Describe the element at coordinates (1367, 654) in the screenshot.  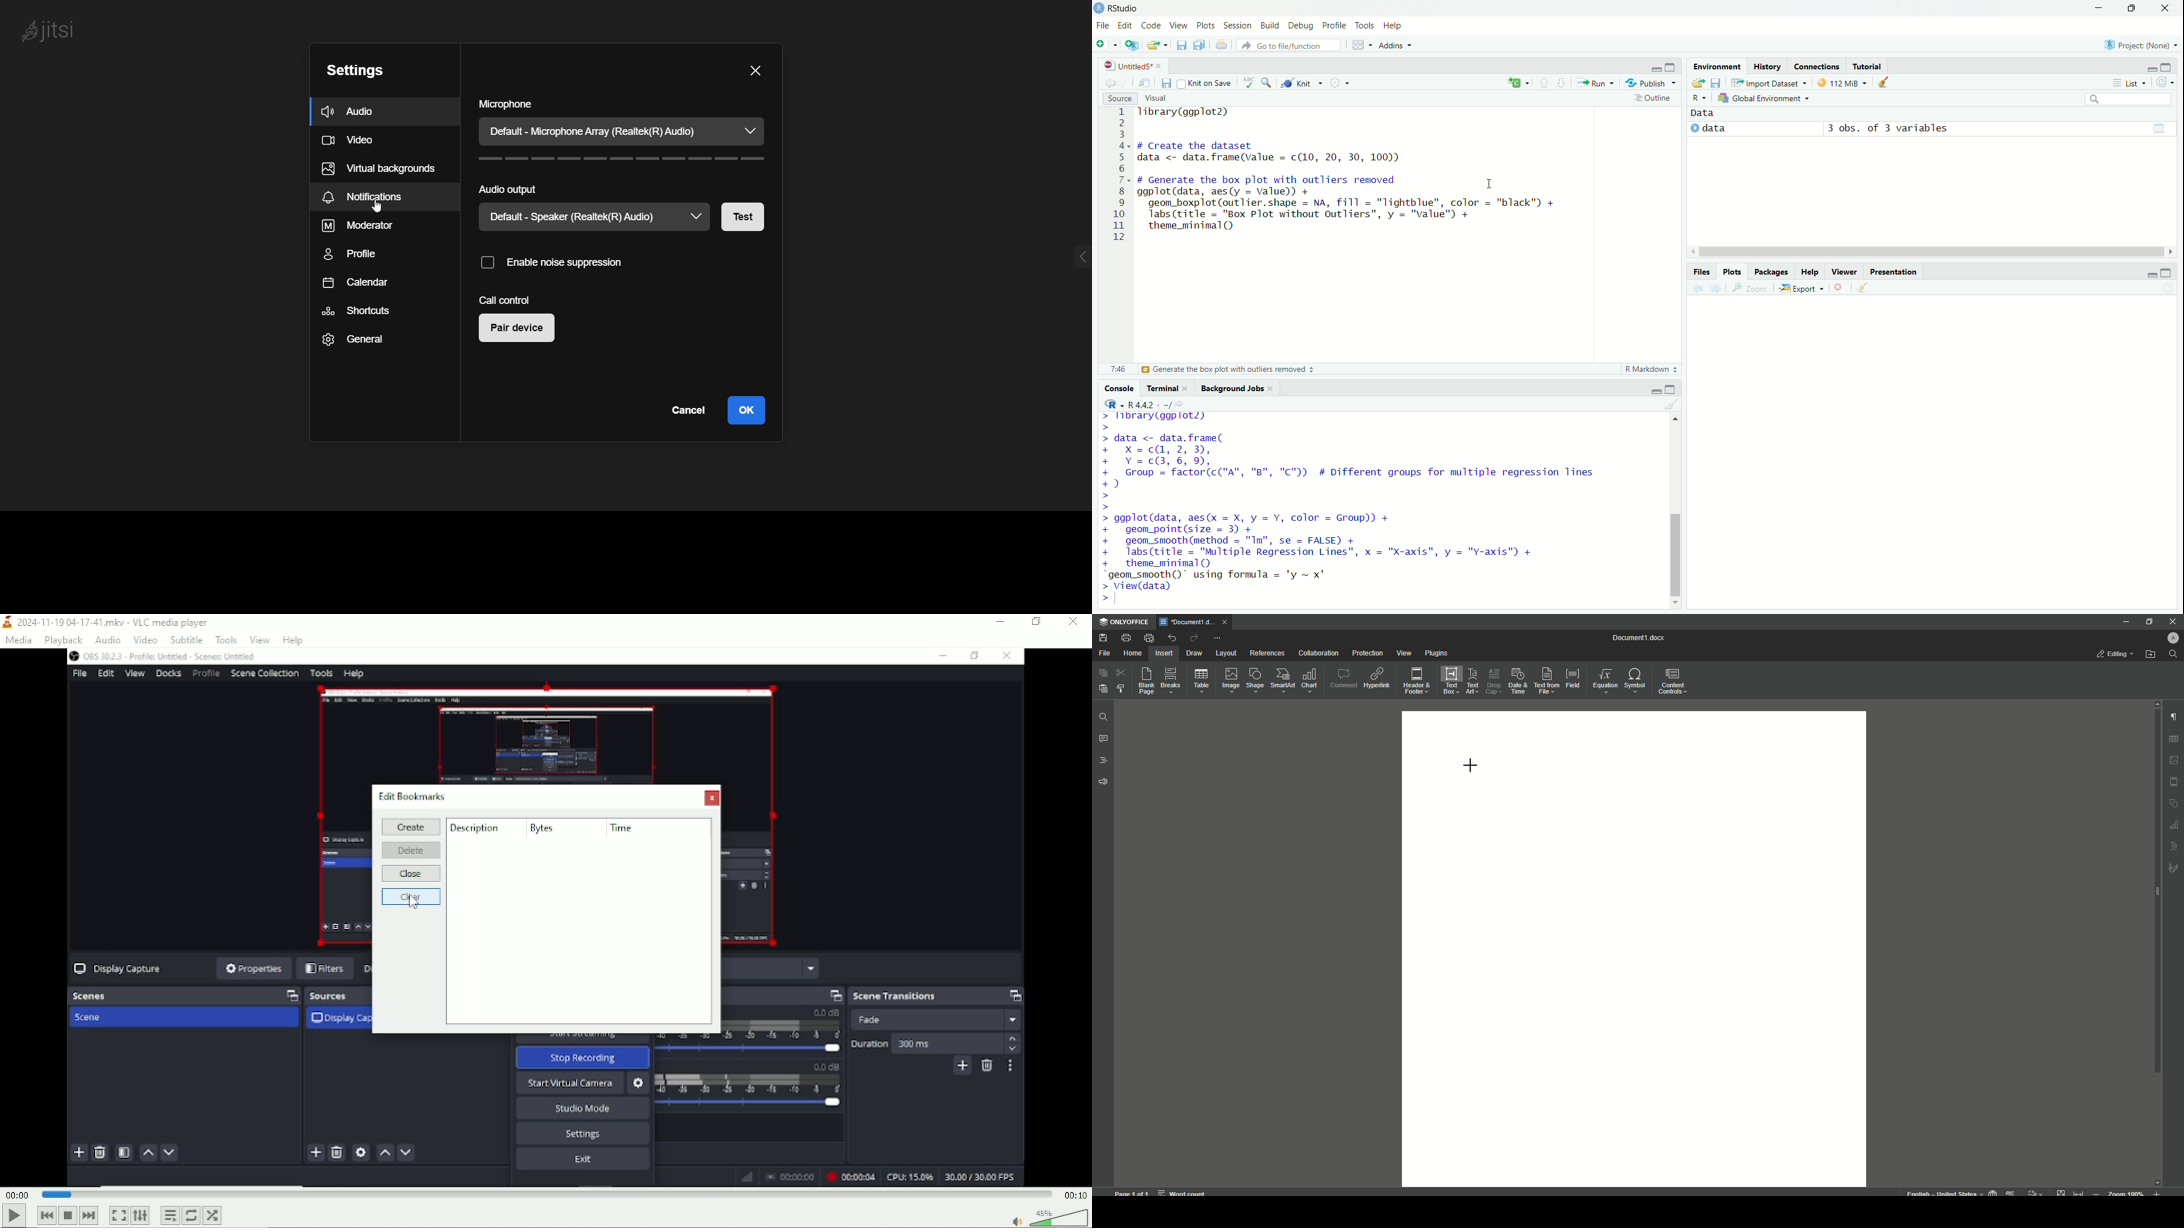
I see `` at that location.